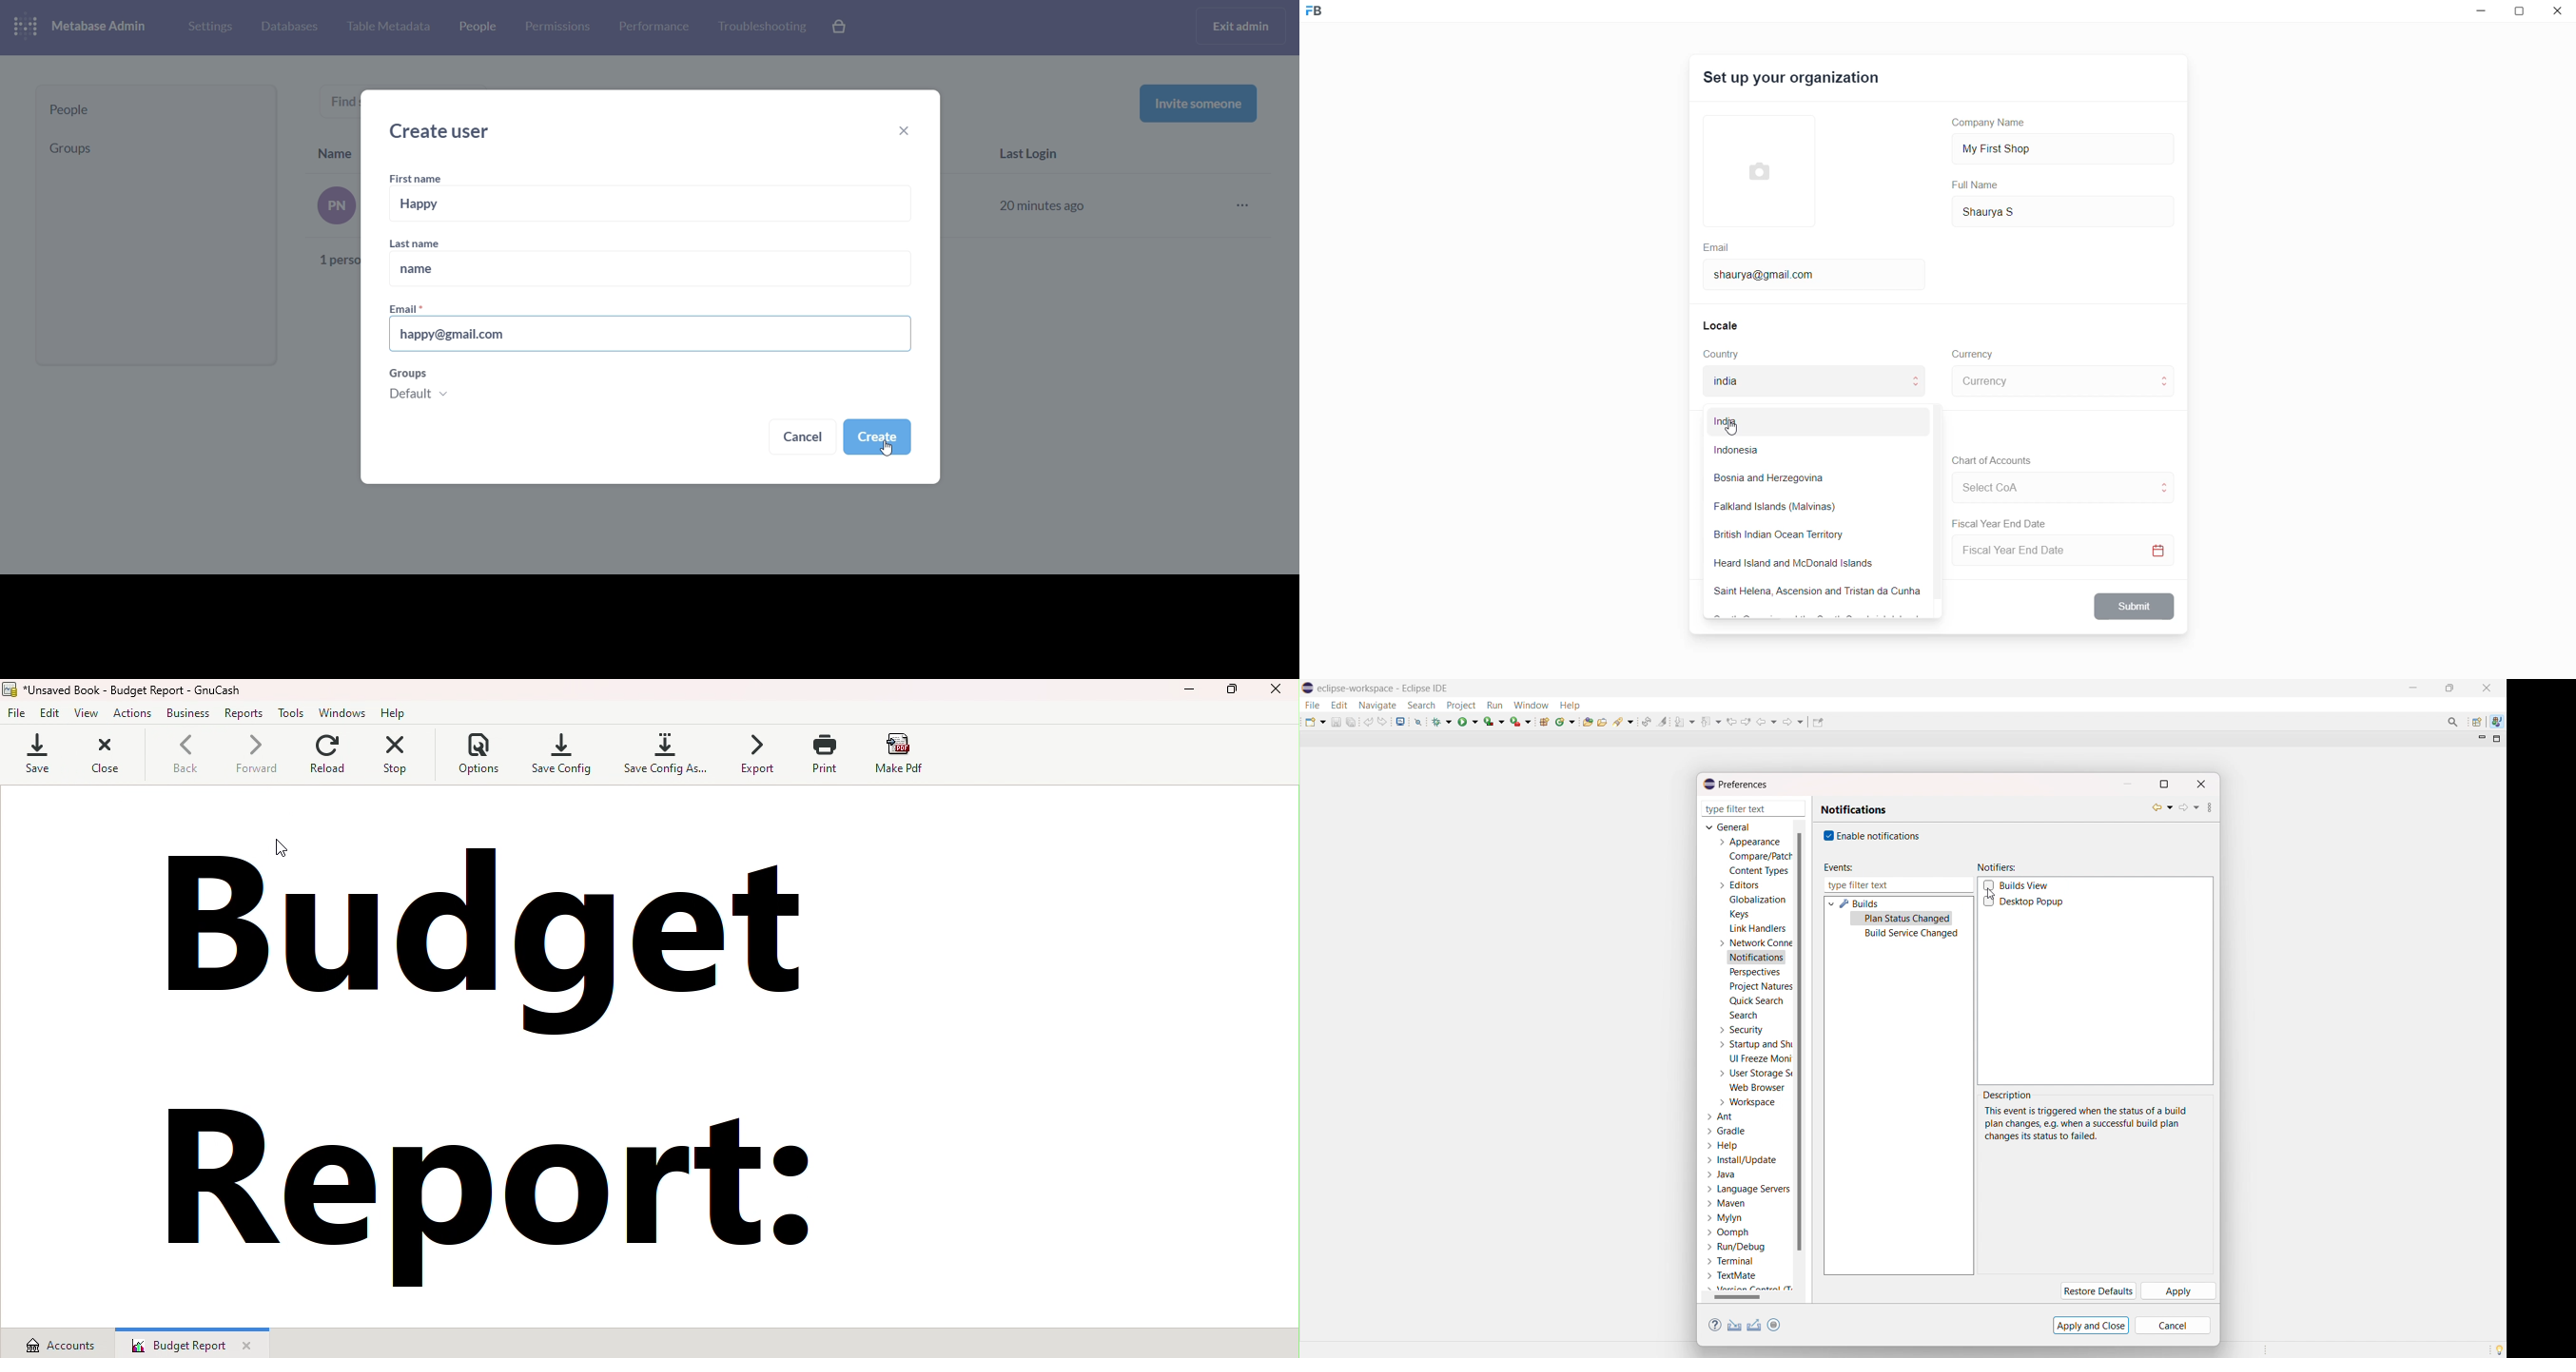 The height and width of the screenshot is (1372, 2576). What do you see at coordinates (1804, 383) in the screenshot?
I see `selected country` at bounding box center [1804, 383].